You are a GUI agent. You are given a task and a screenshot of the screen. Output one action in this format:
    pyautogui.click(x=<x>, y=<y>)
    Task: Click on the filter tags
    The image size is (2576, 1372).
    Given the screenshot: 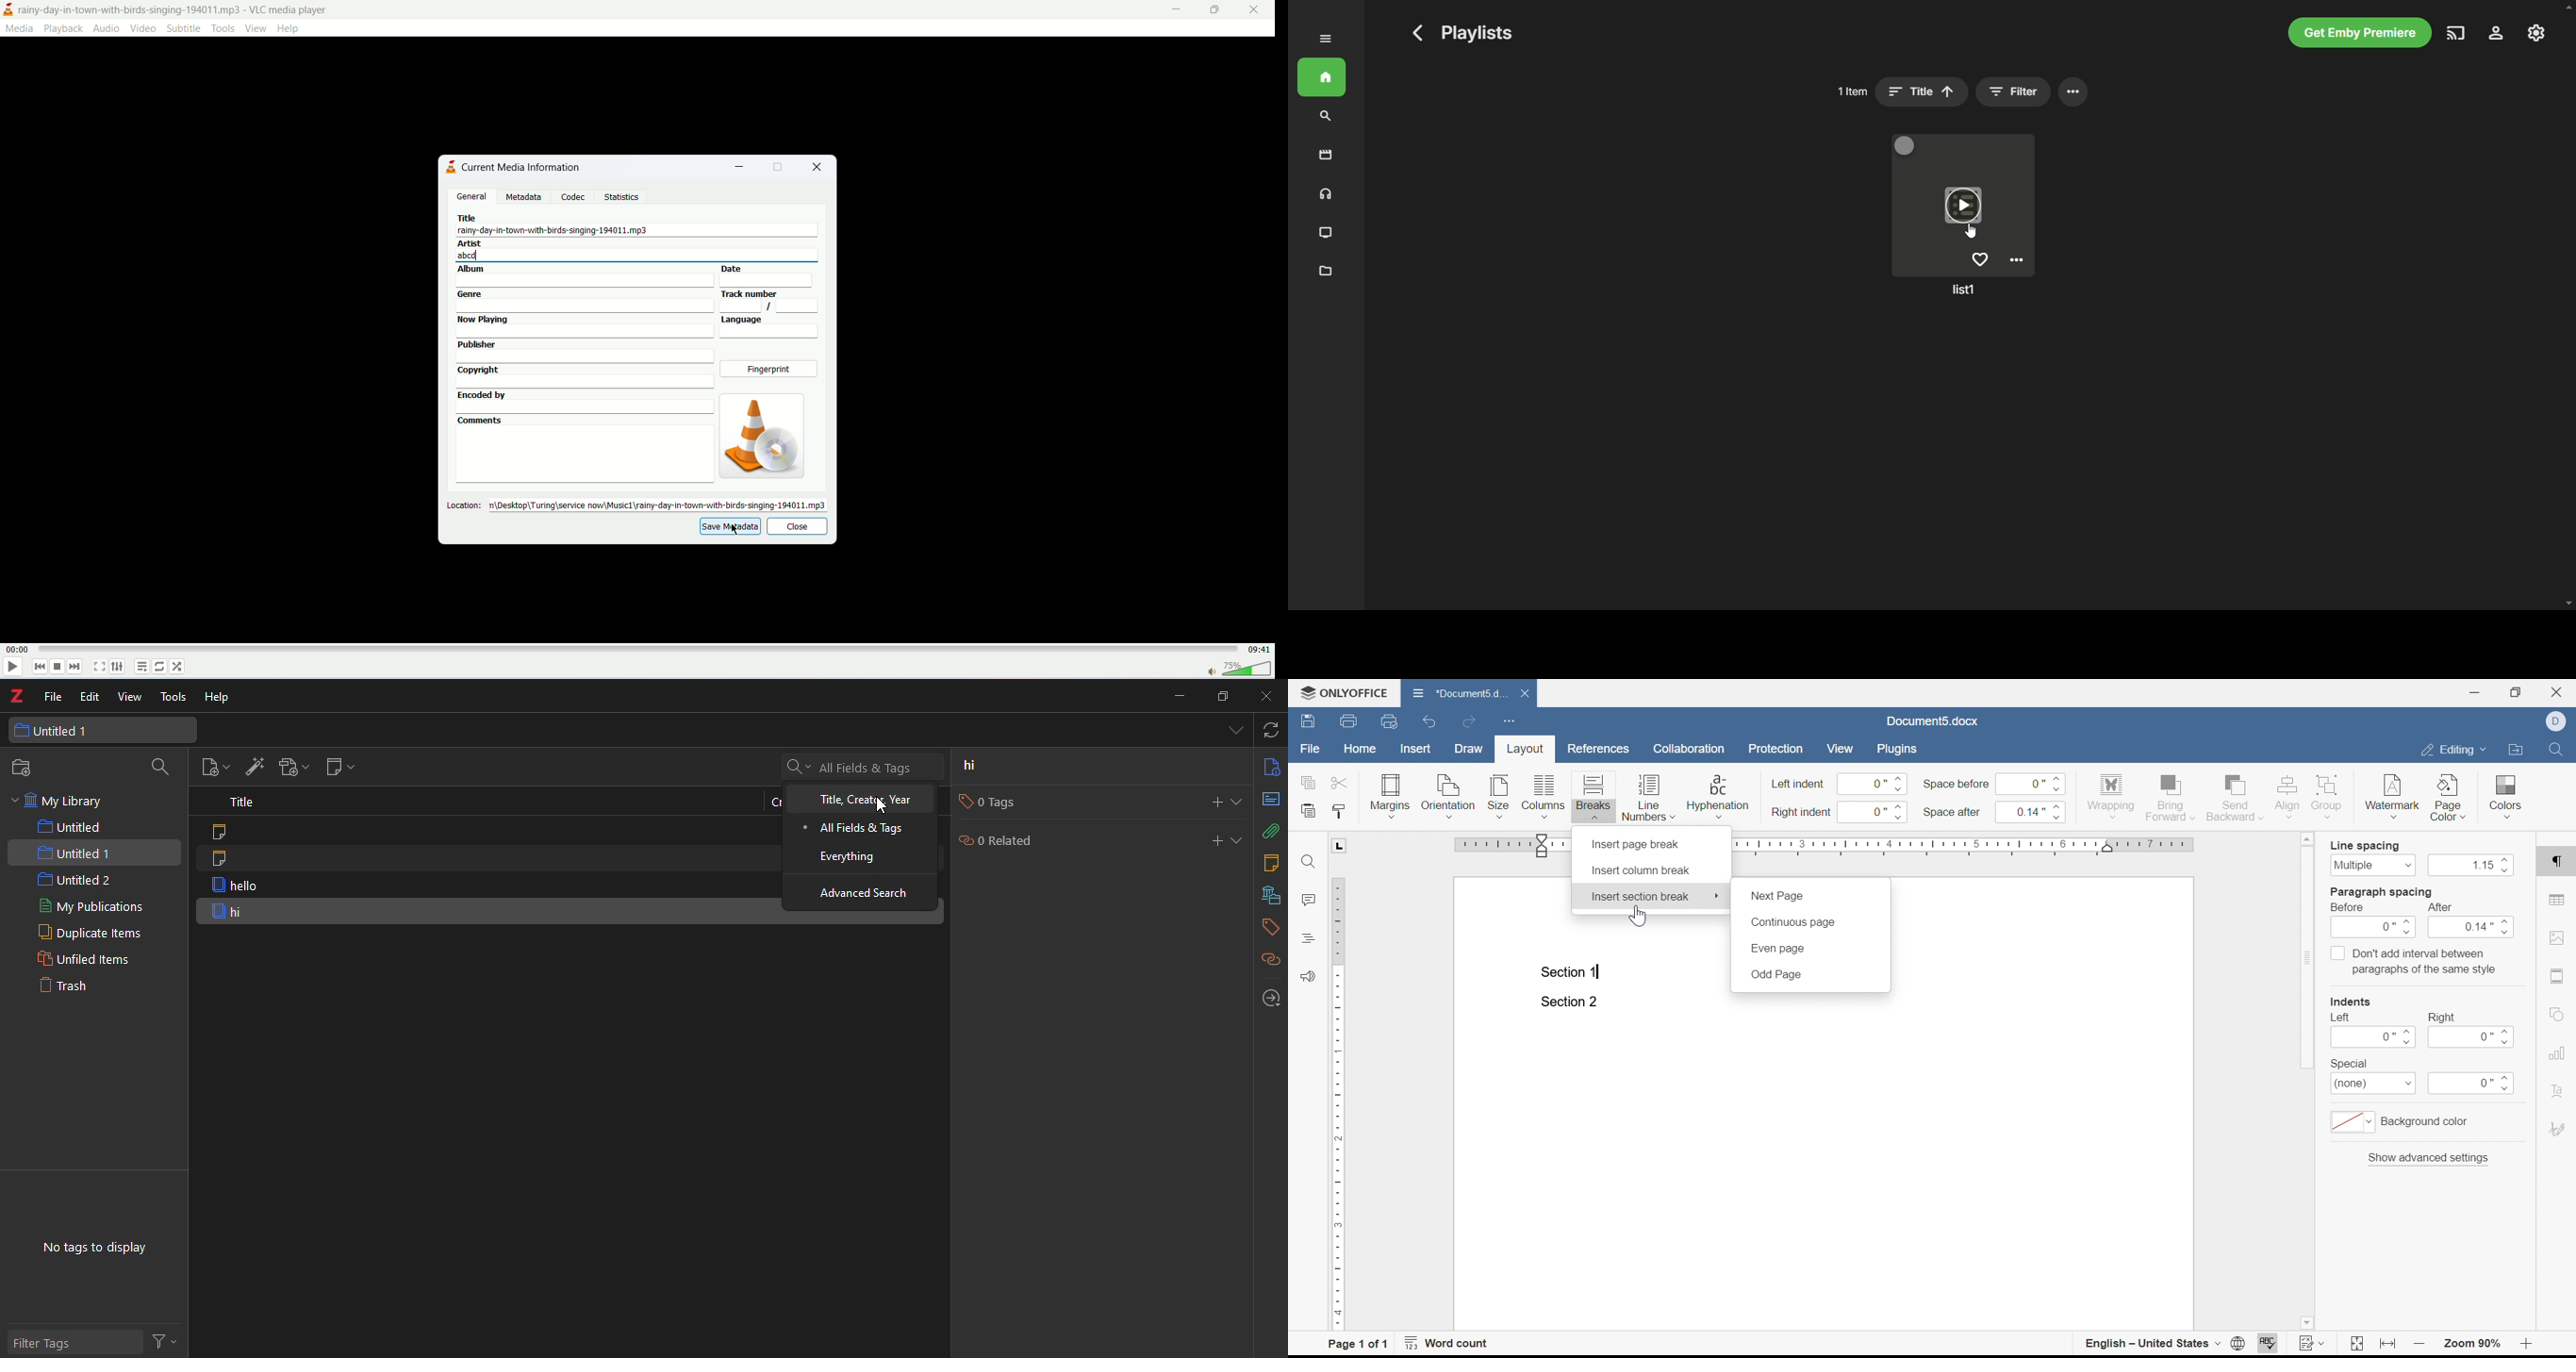 What is the action you would take?
    pyautogui.click(x=49, y=1345)
    